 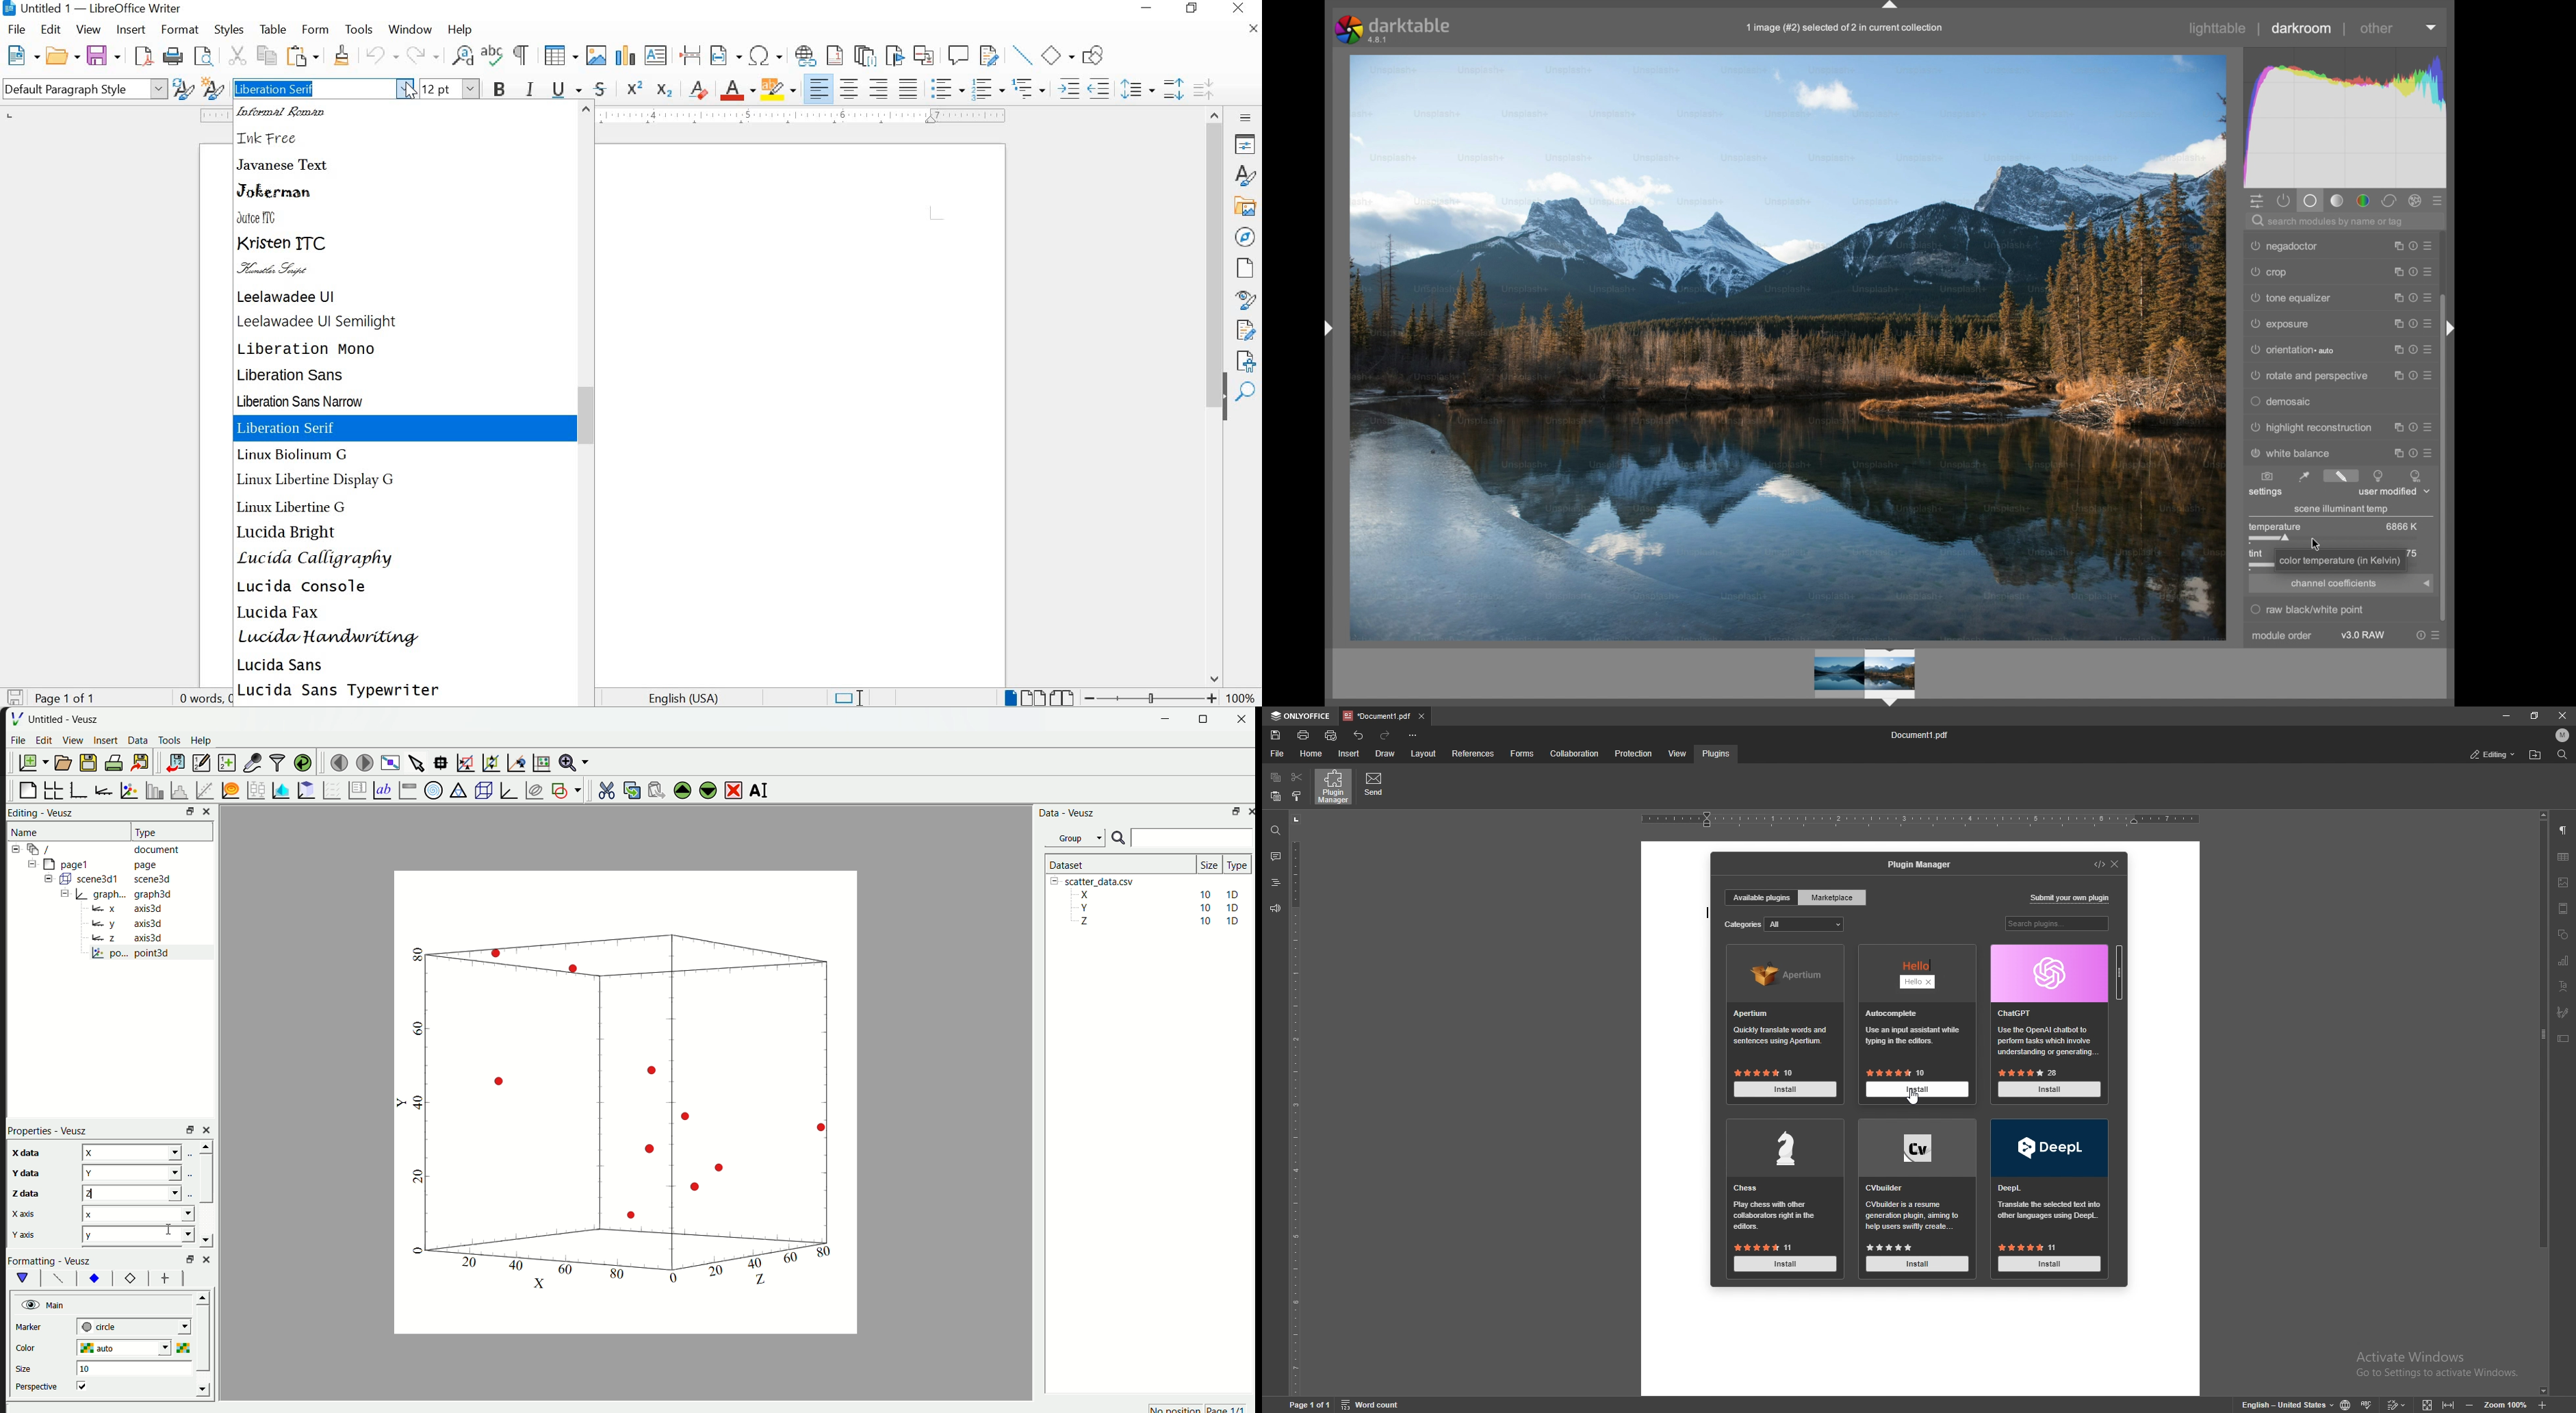 What do you see at coordinates (318, 322) in the screenshot?
I see `LEELAWADEE UI SEMILIGHT` at bounding box center [318, 322].